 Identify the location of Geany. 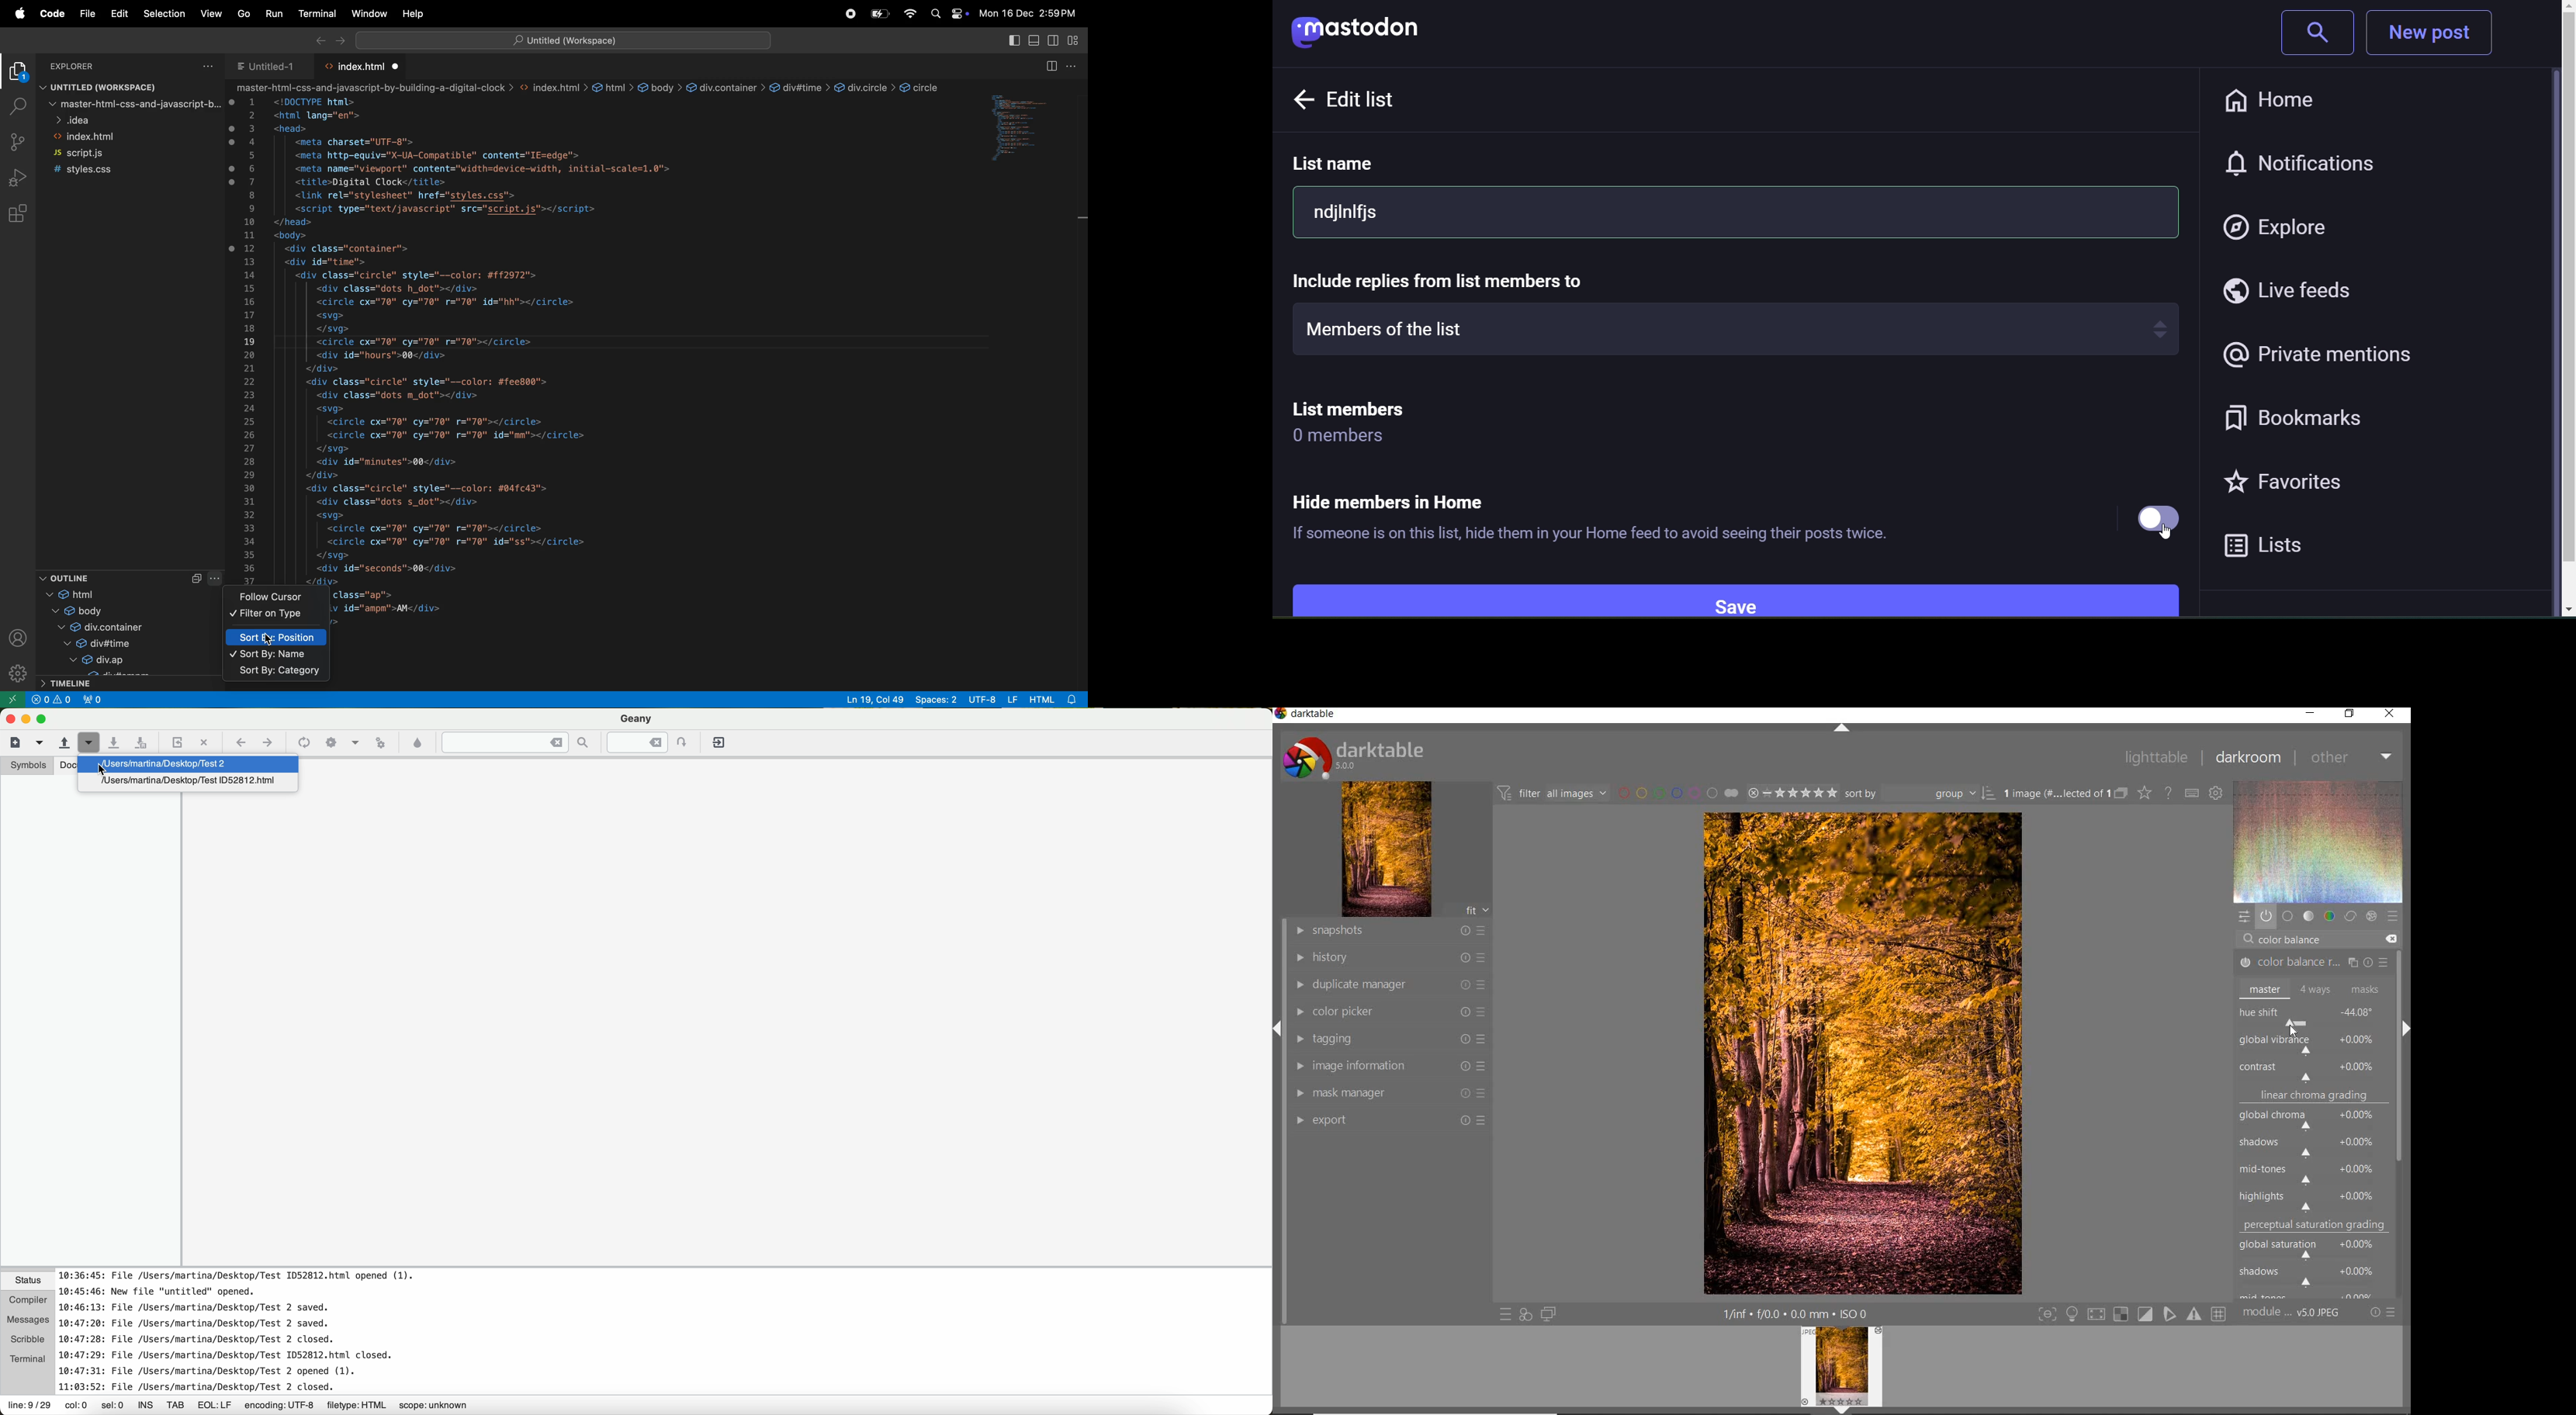
(637, 718).